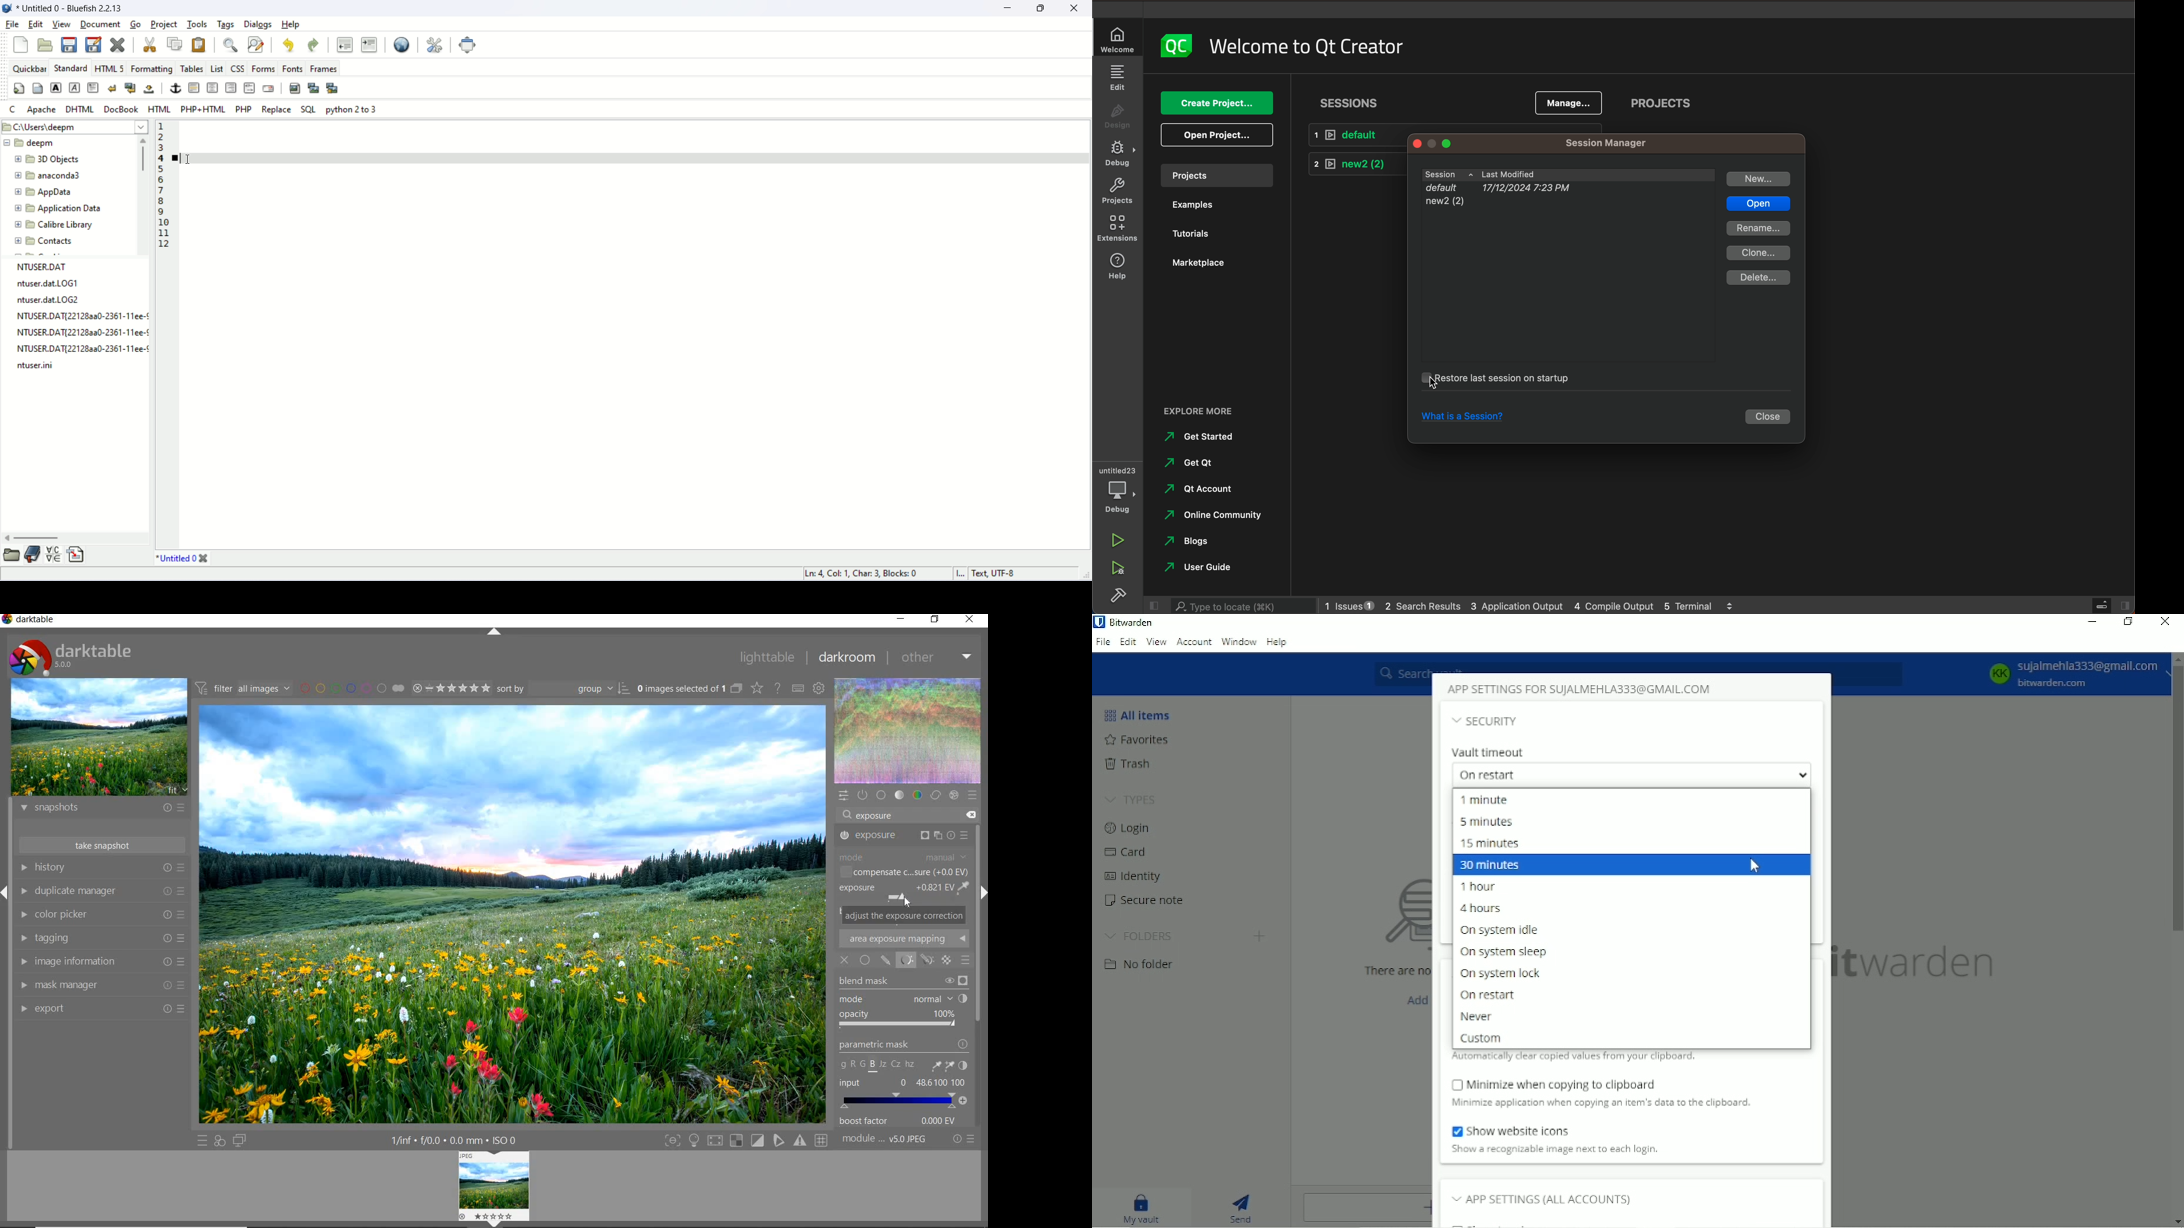 The width and height of the screenshot is (2184, 1232). Describe the element at coordinates (1132, 829) in the screenshot. I see `Login` at that location.